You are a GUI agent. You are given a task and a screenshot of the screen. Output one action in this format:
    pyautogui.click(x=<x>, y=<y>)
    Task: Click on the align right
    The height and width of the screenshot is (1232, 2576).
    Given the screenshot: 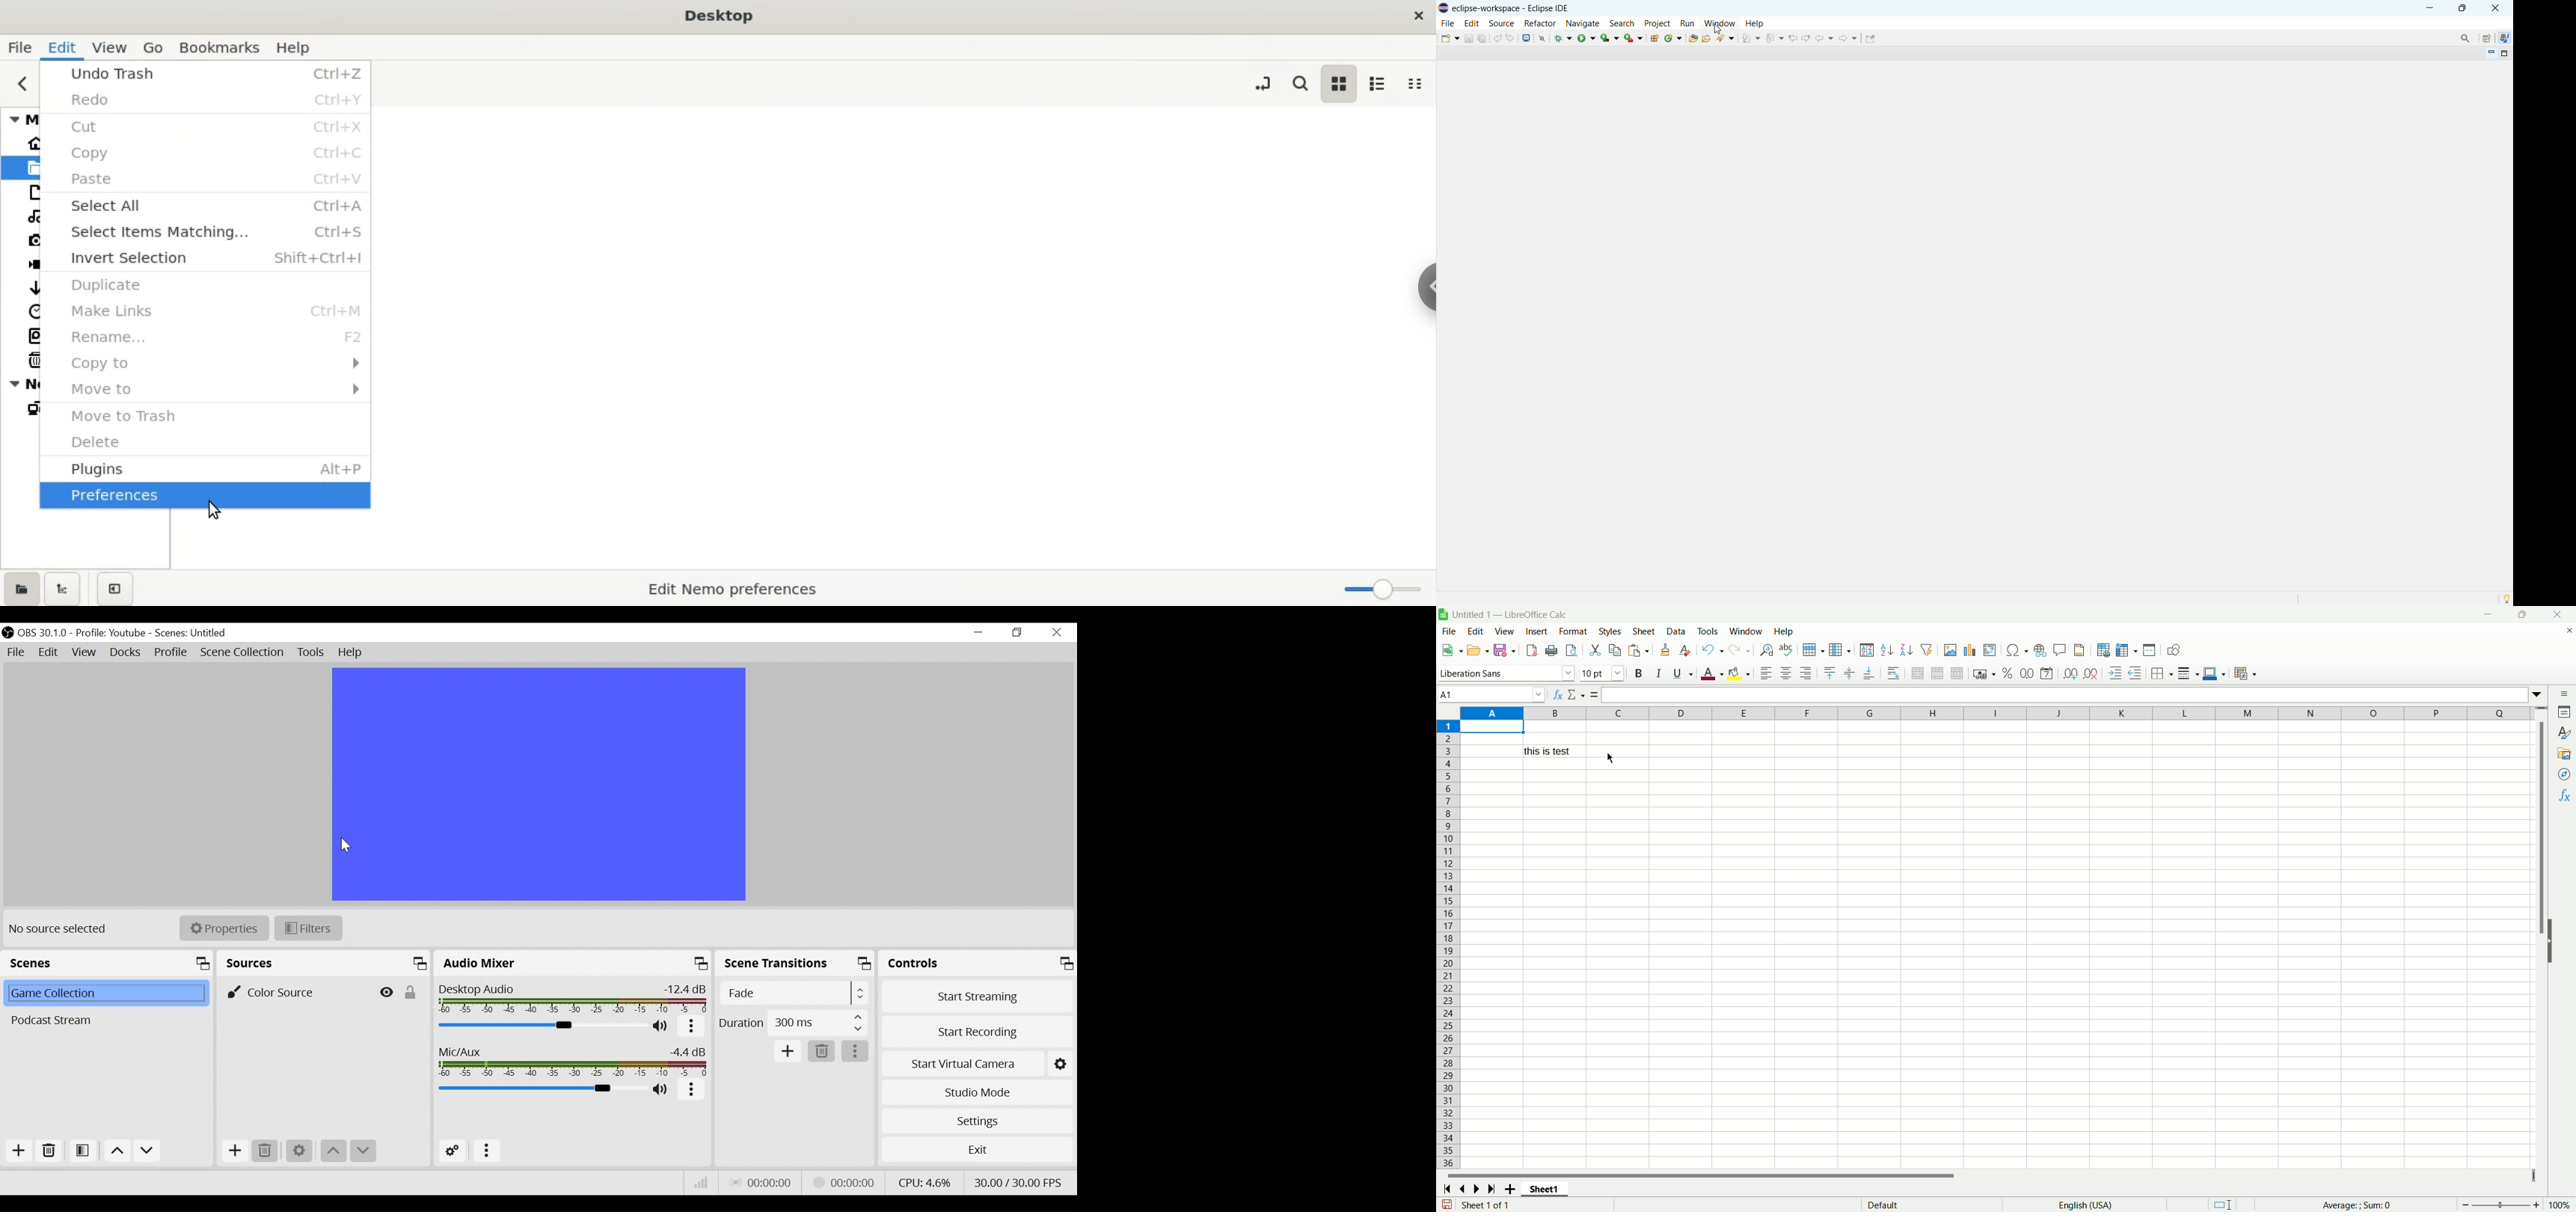 What is the action you would take?
    pyautogui.click(x=1806, y=673)
    